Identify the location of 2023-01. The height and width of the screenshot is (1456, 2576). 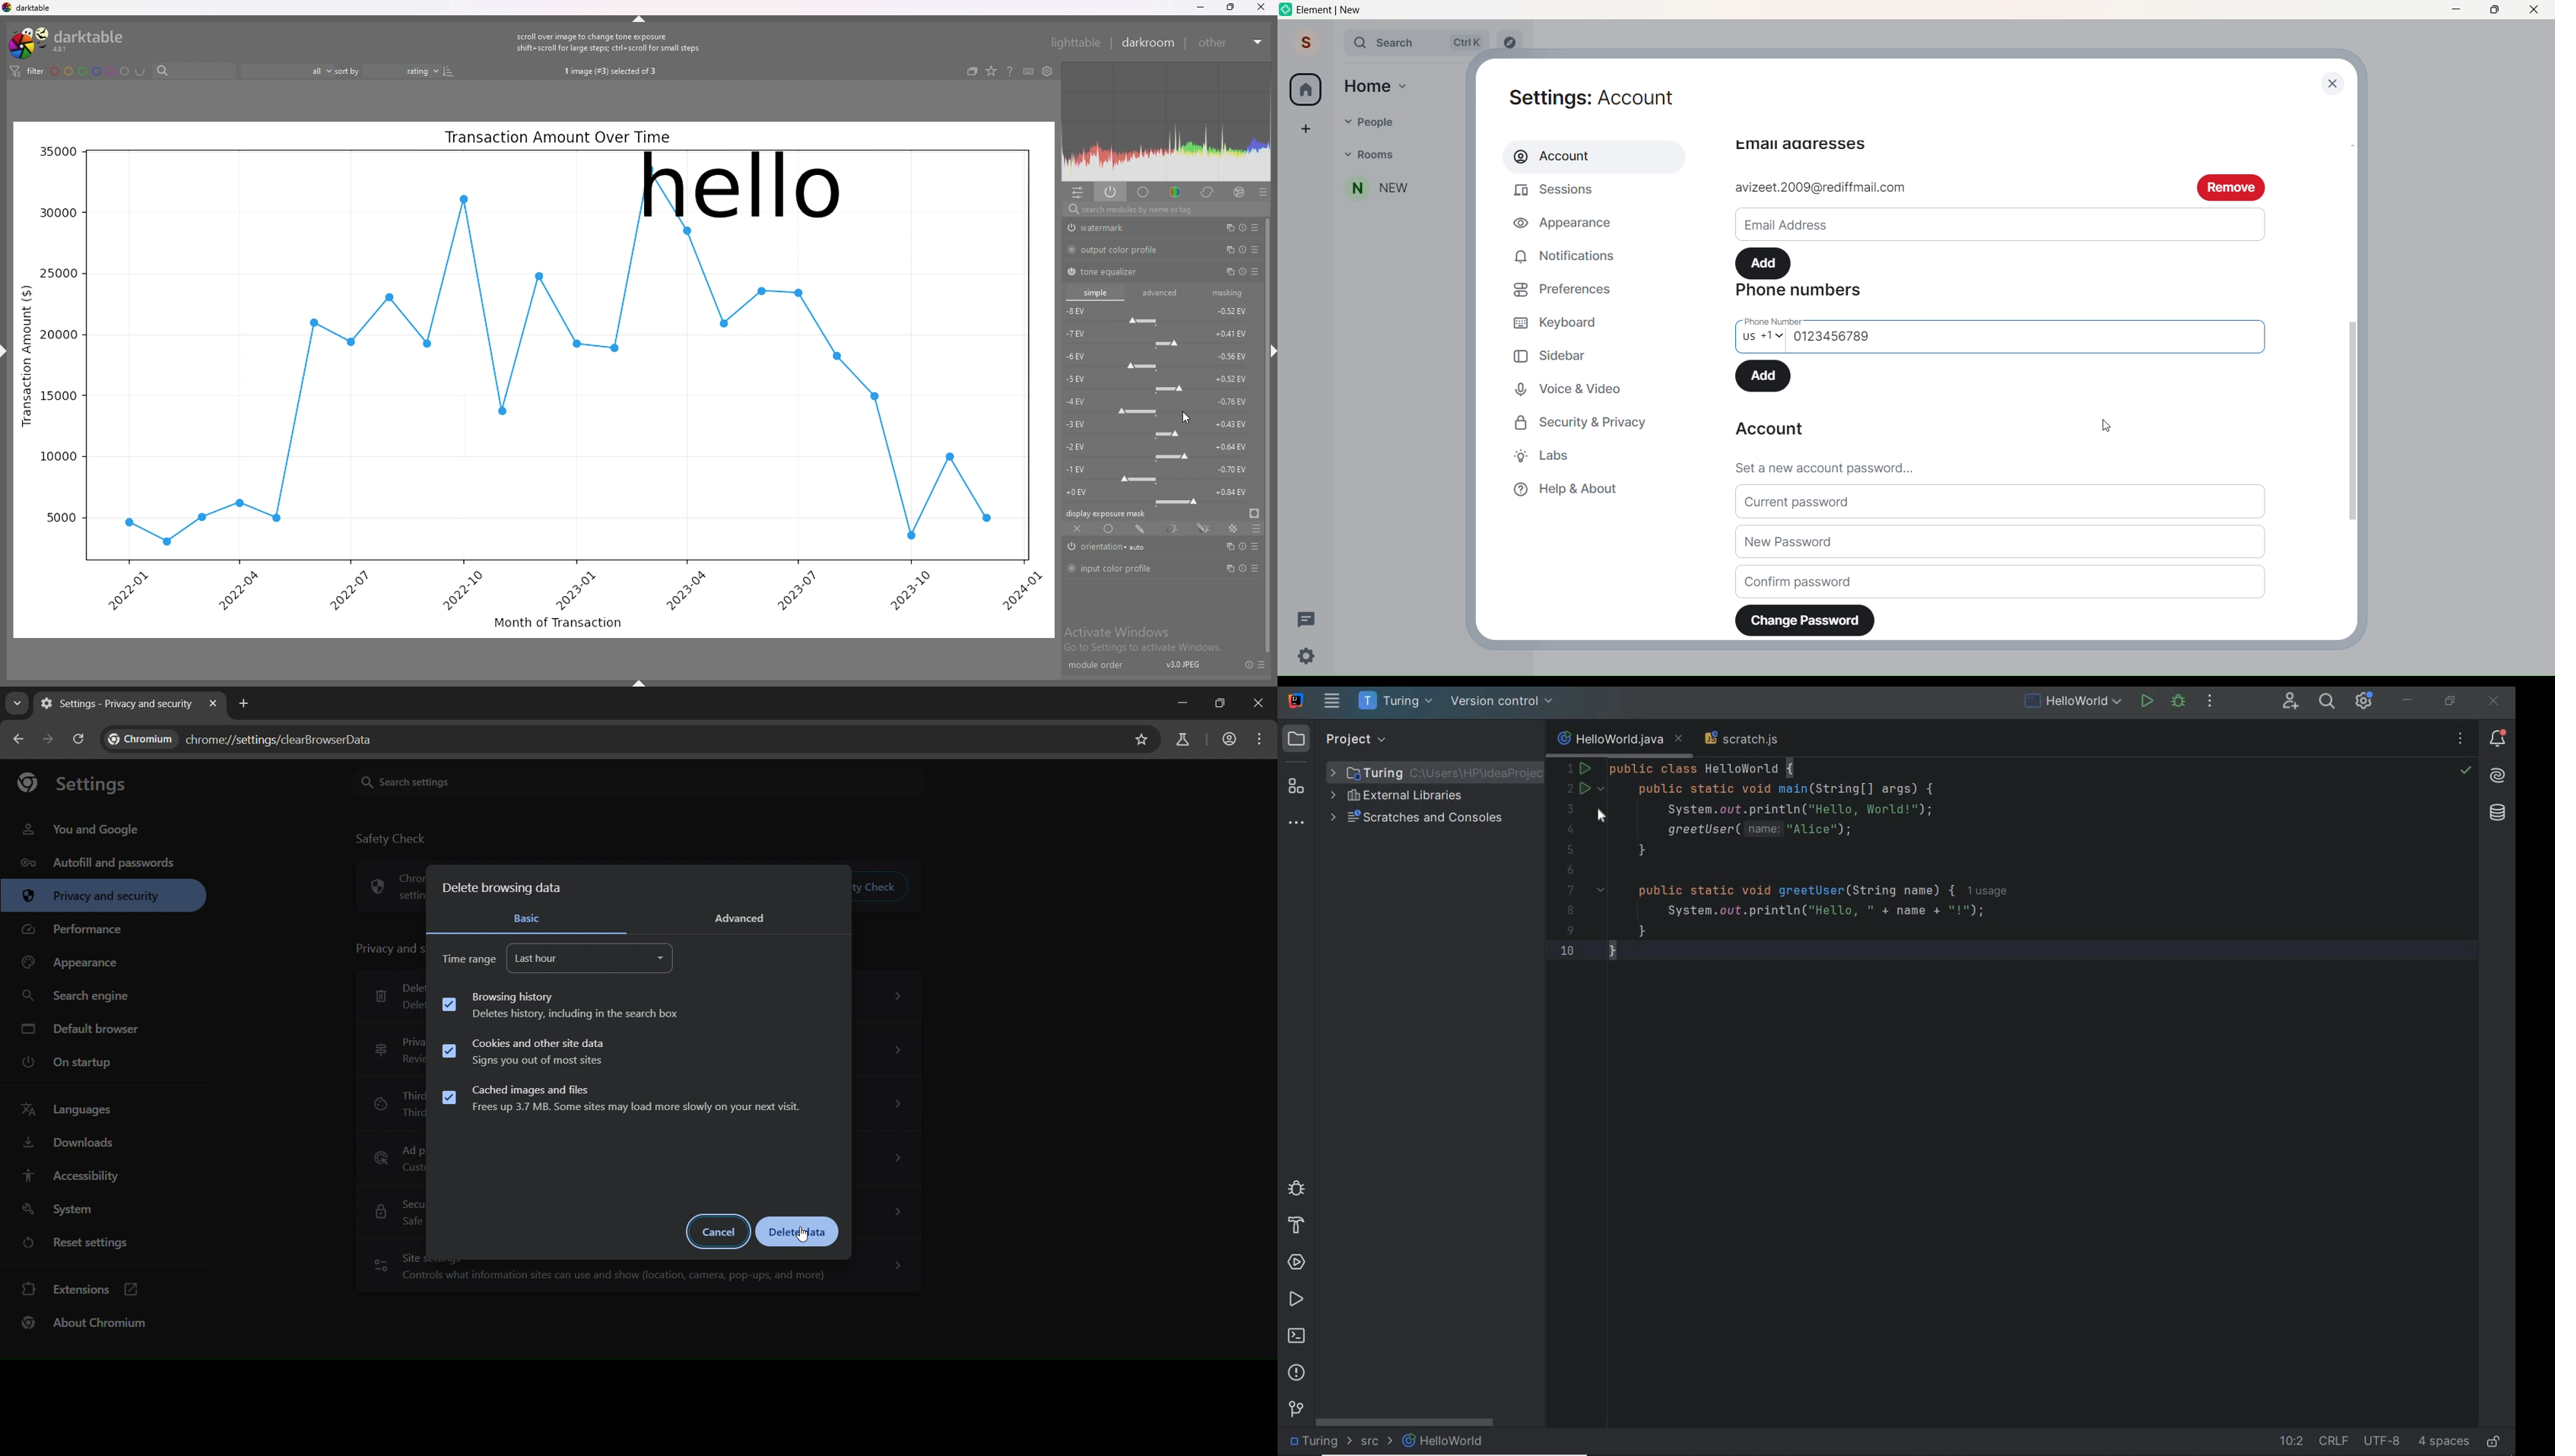
(574, 590).